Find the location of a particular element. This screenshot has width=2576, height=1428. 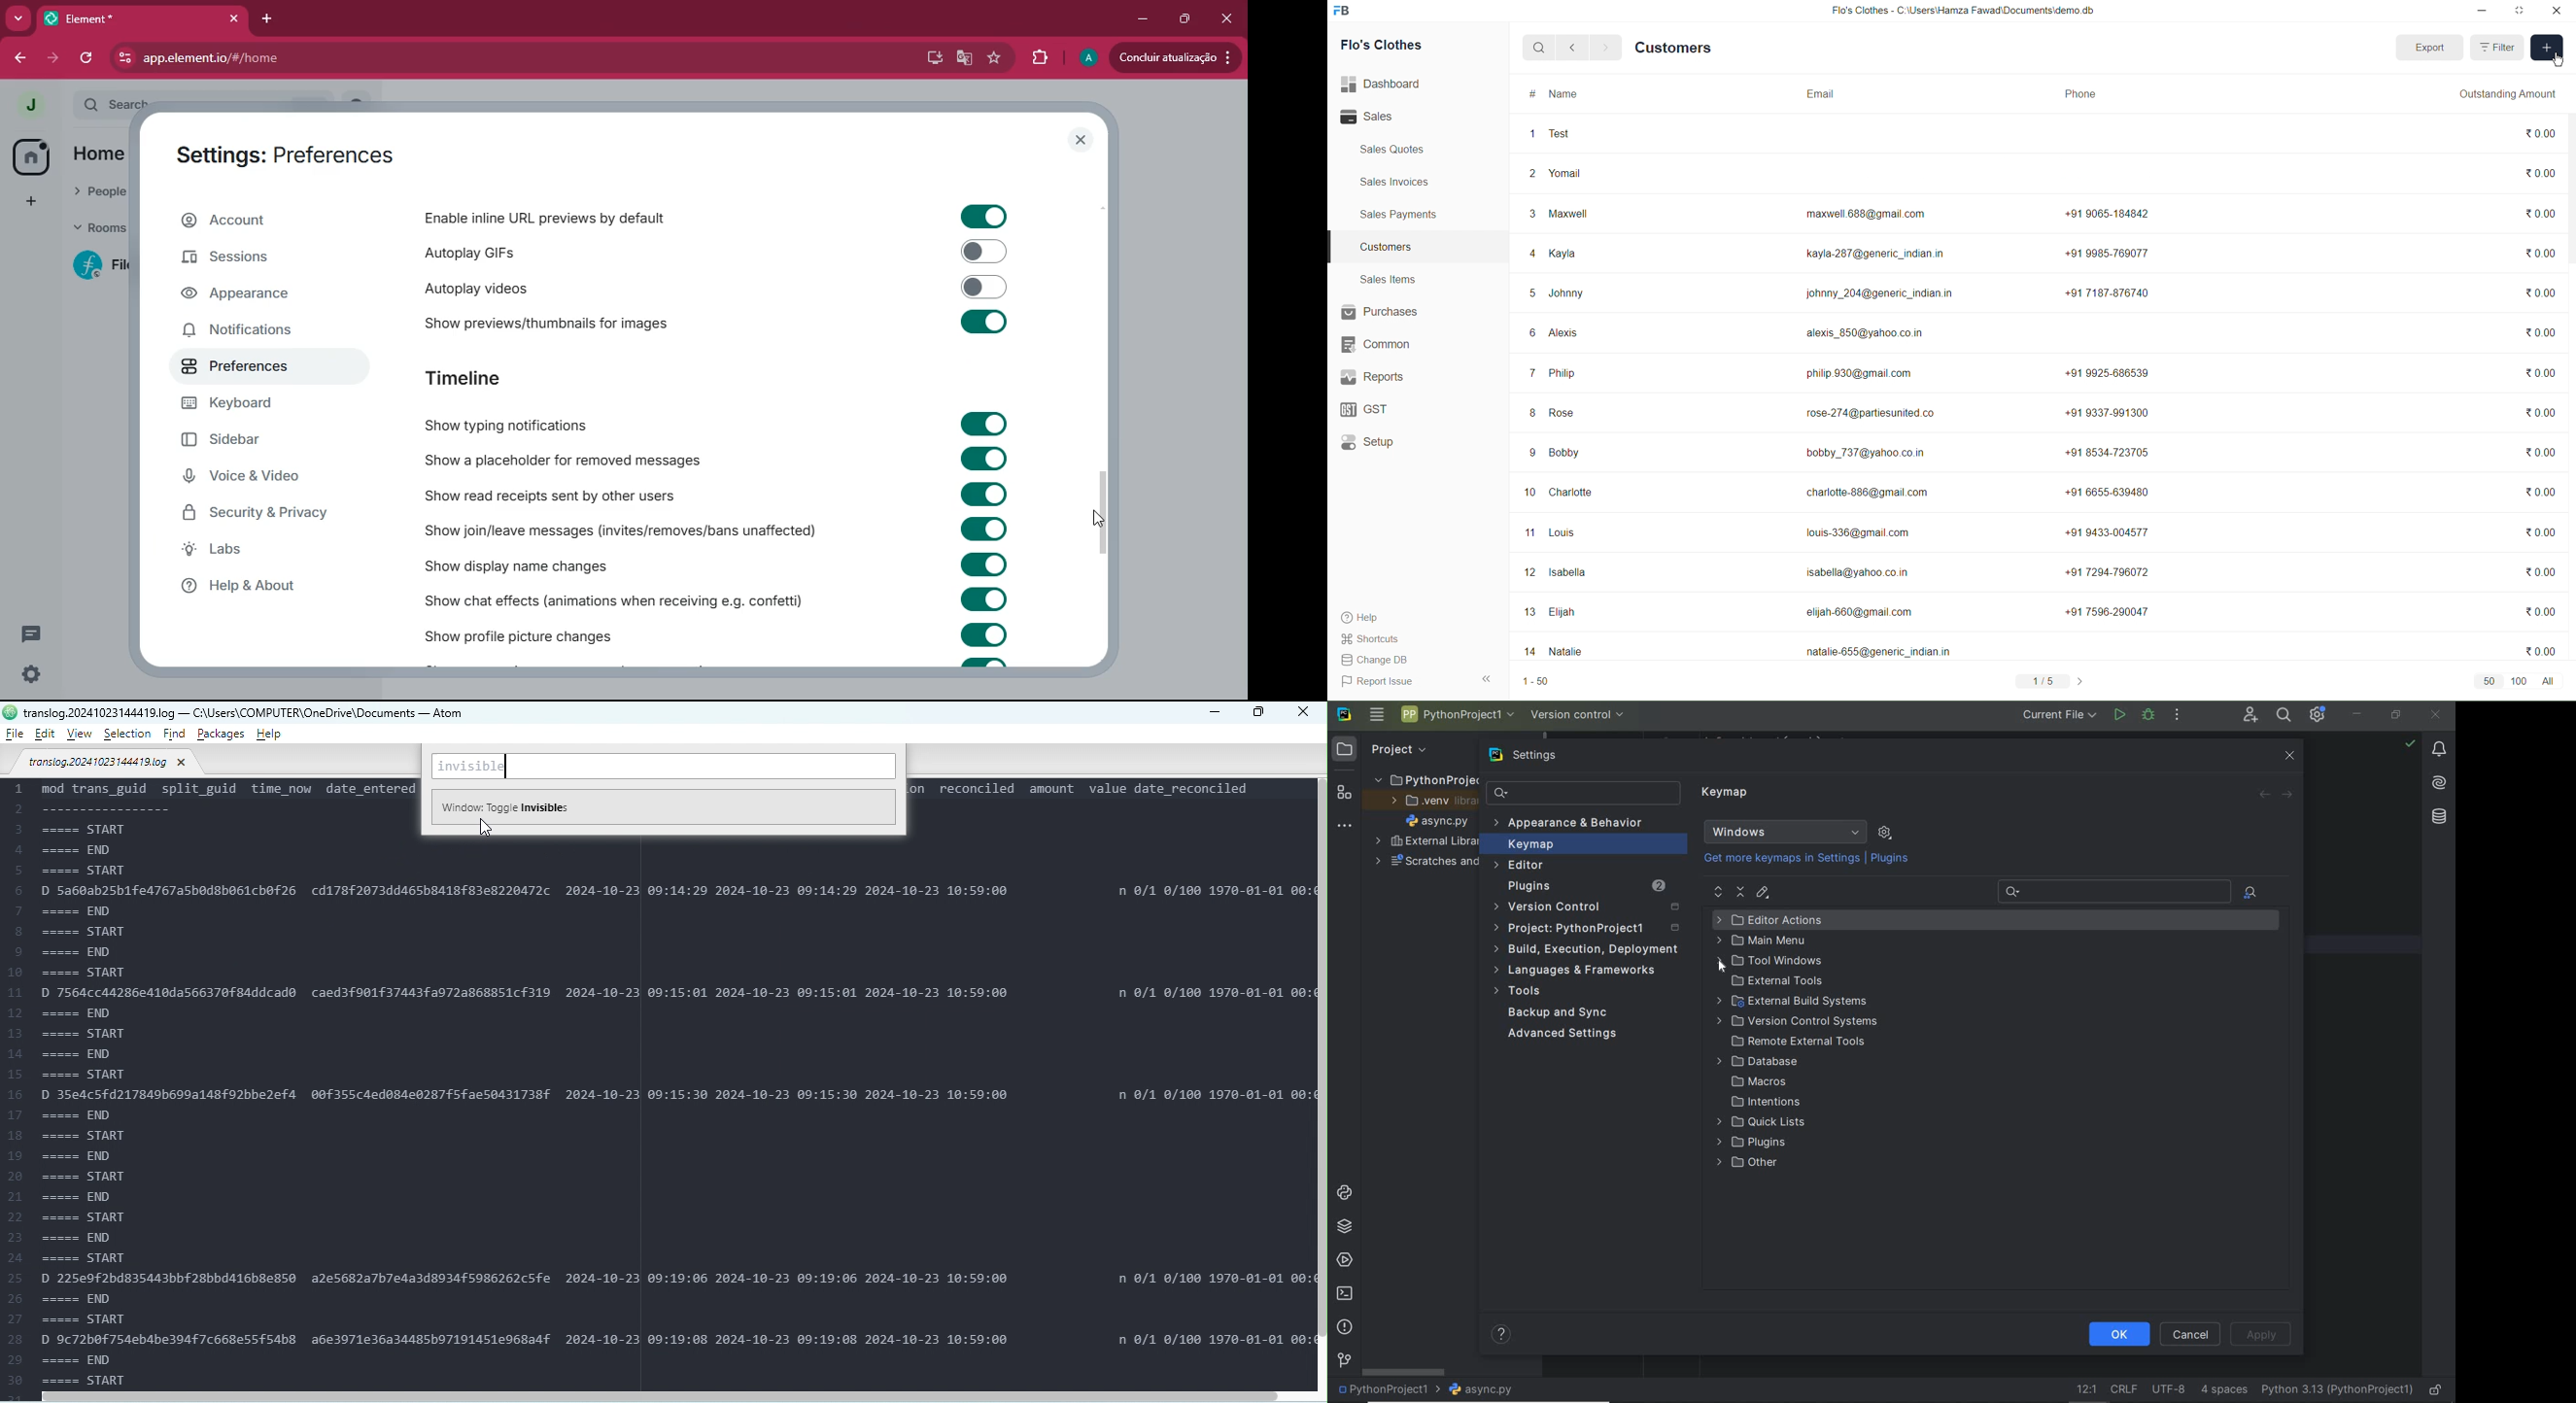

help & about is located at coordinates (263, 584).